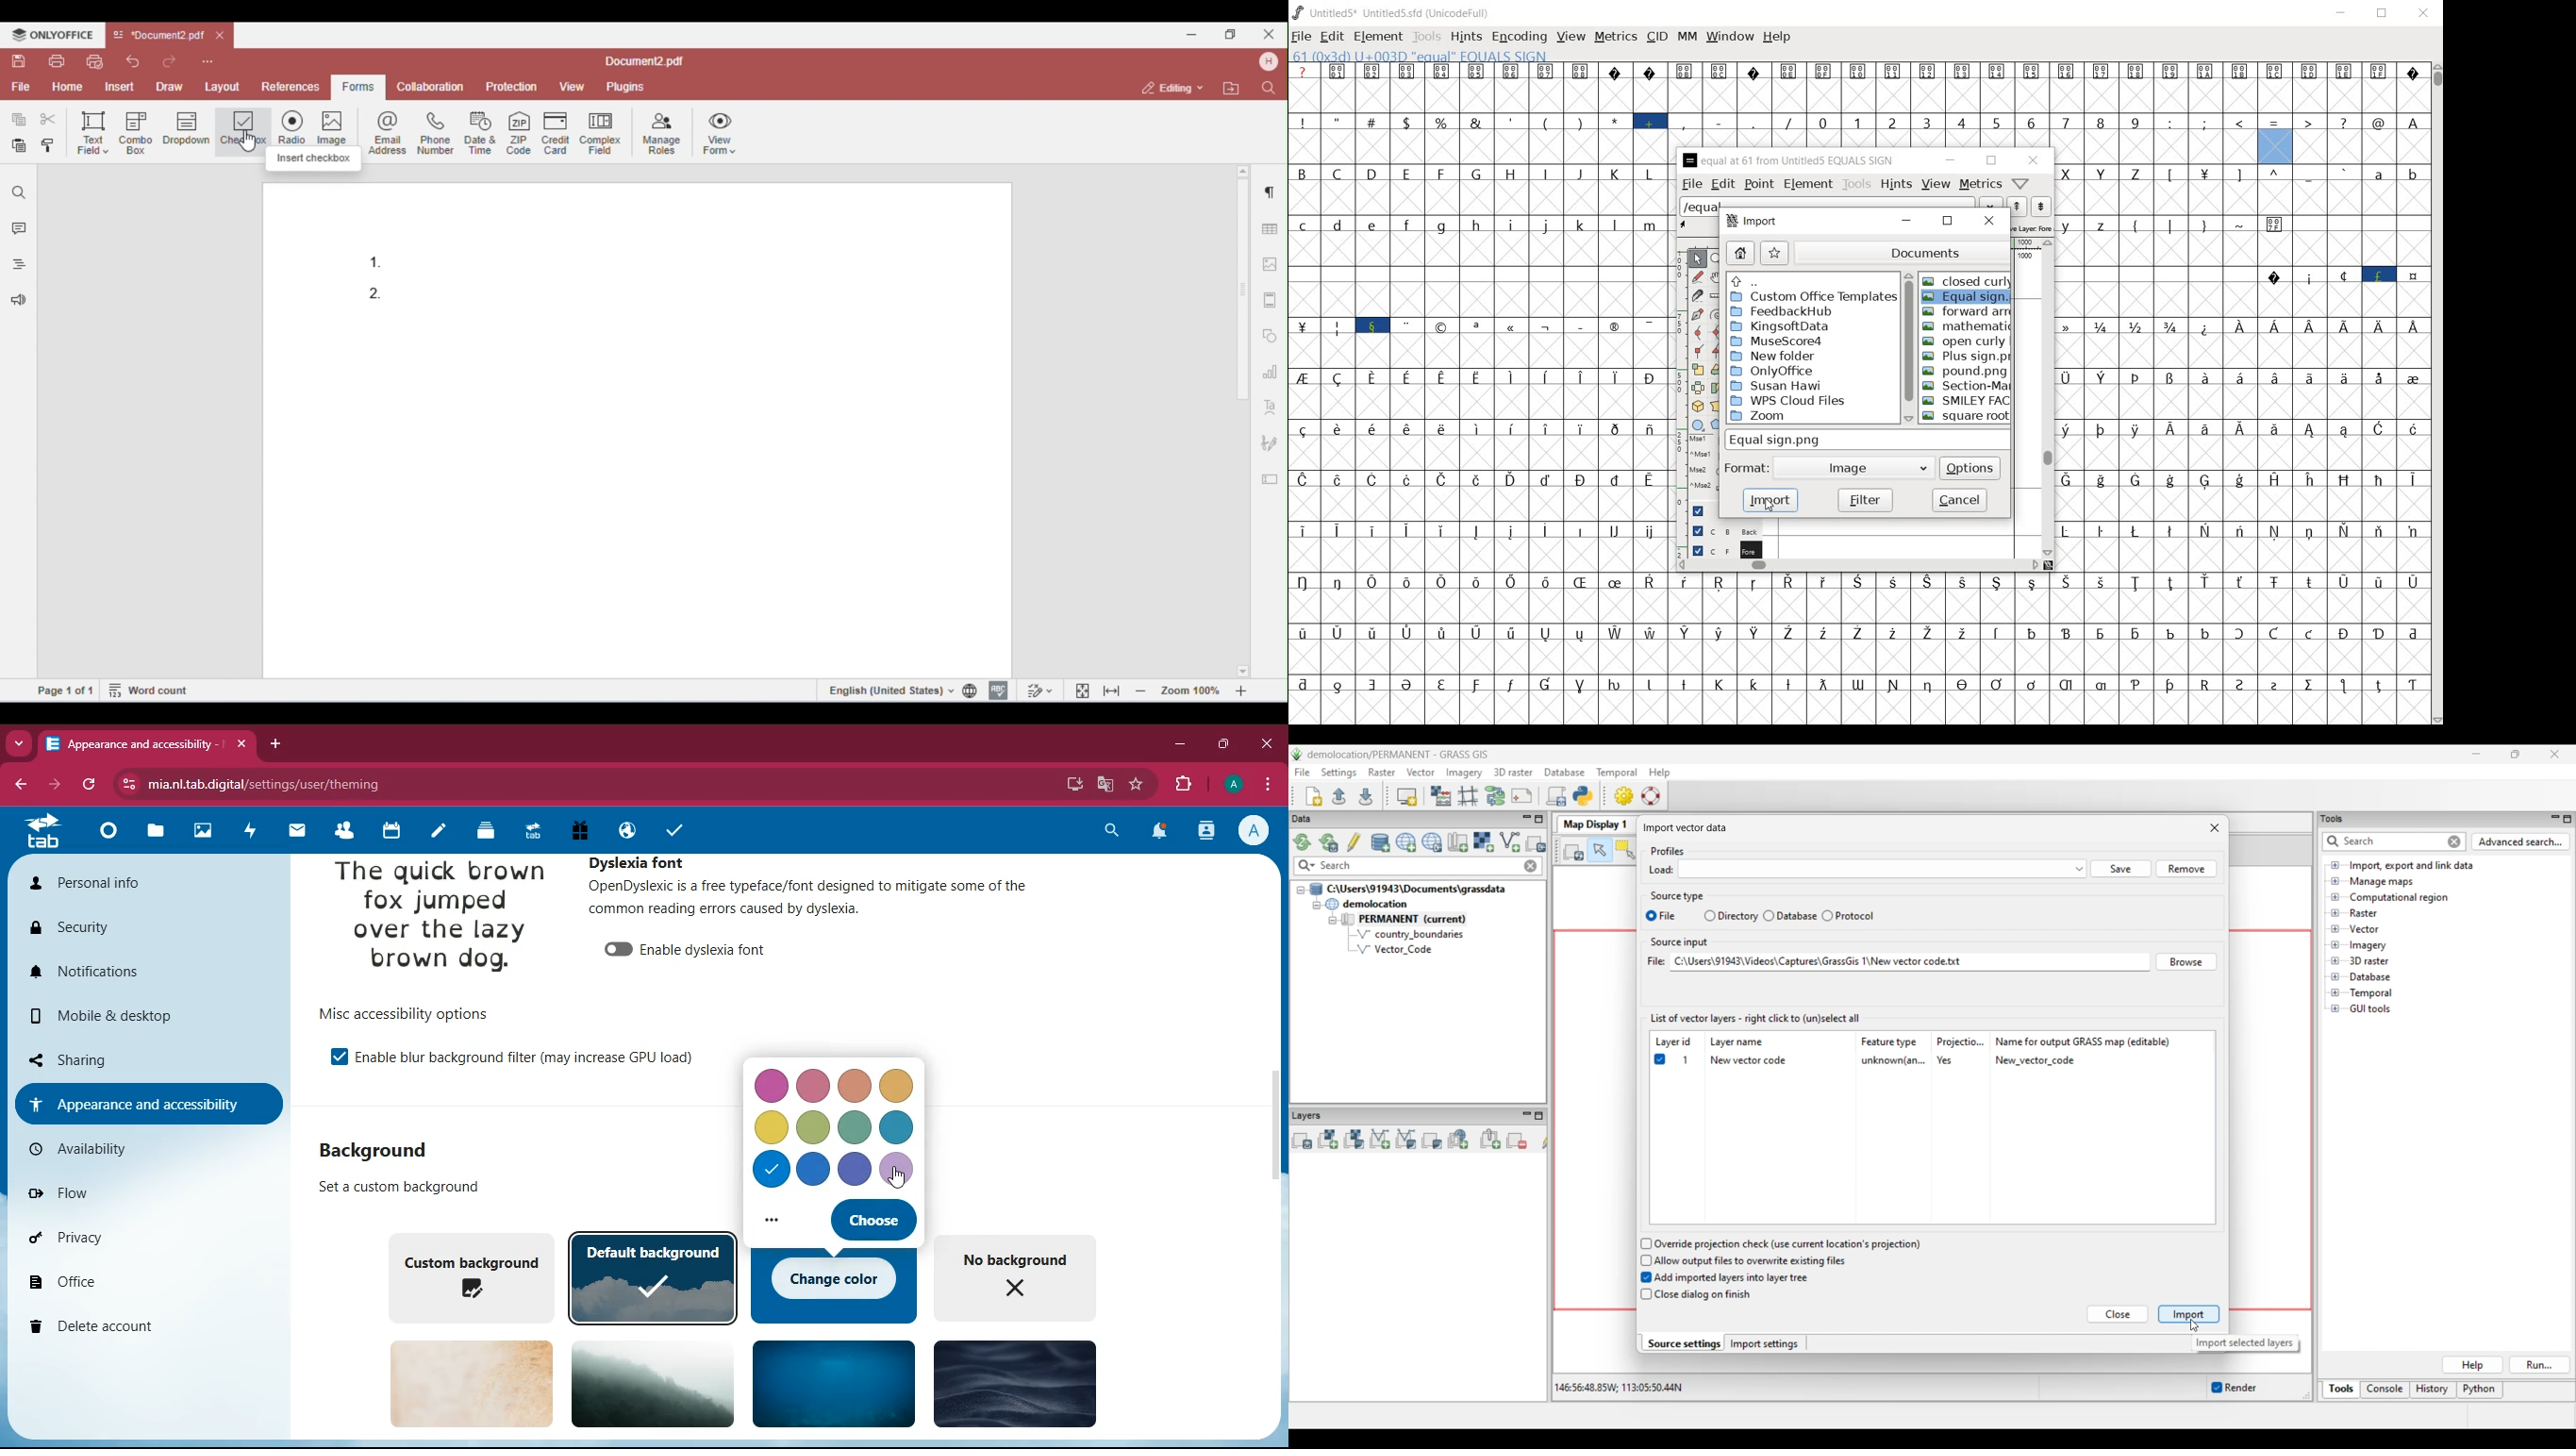  Describe the element at coordinates (2276, 141) in the screenshot. I see `61(0x3d) U+003D "EQUAL" EQUALS SIGN` at that location.